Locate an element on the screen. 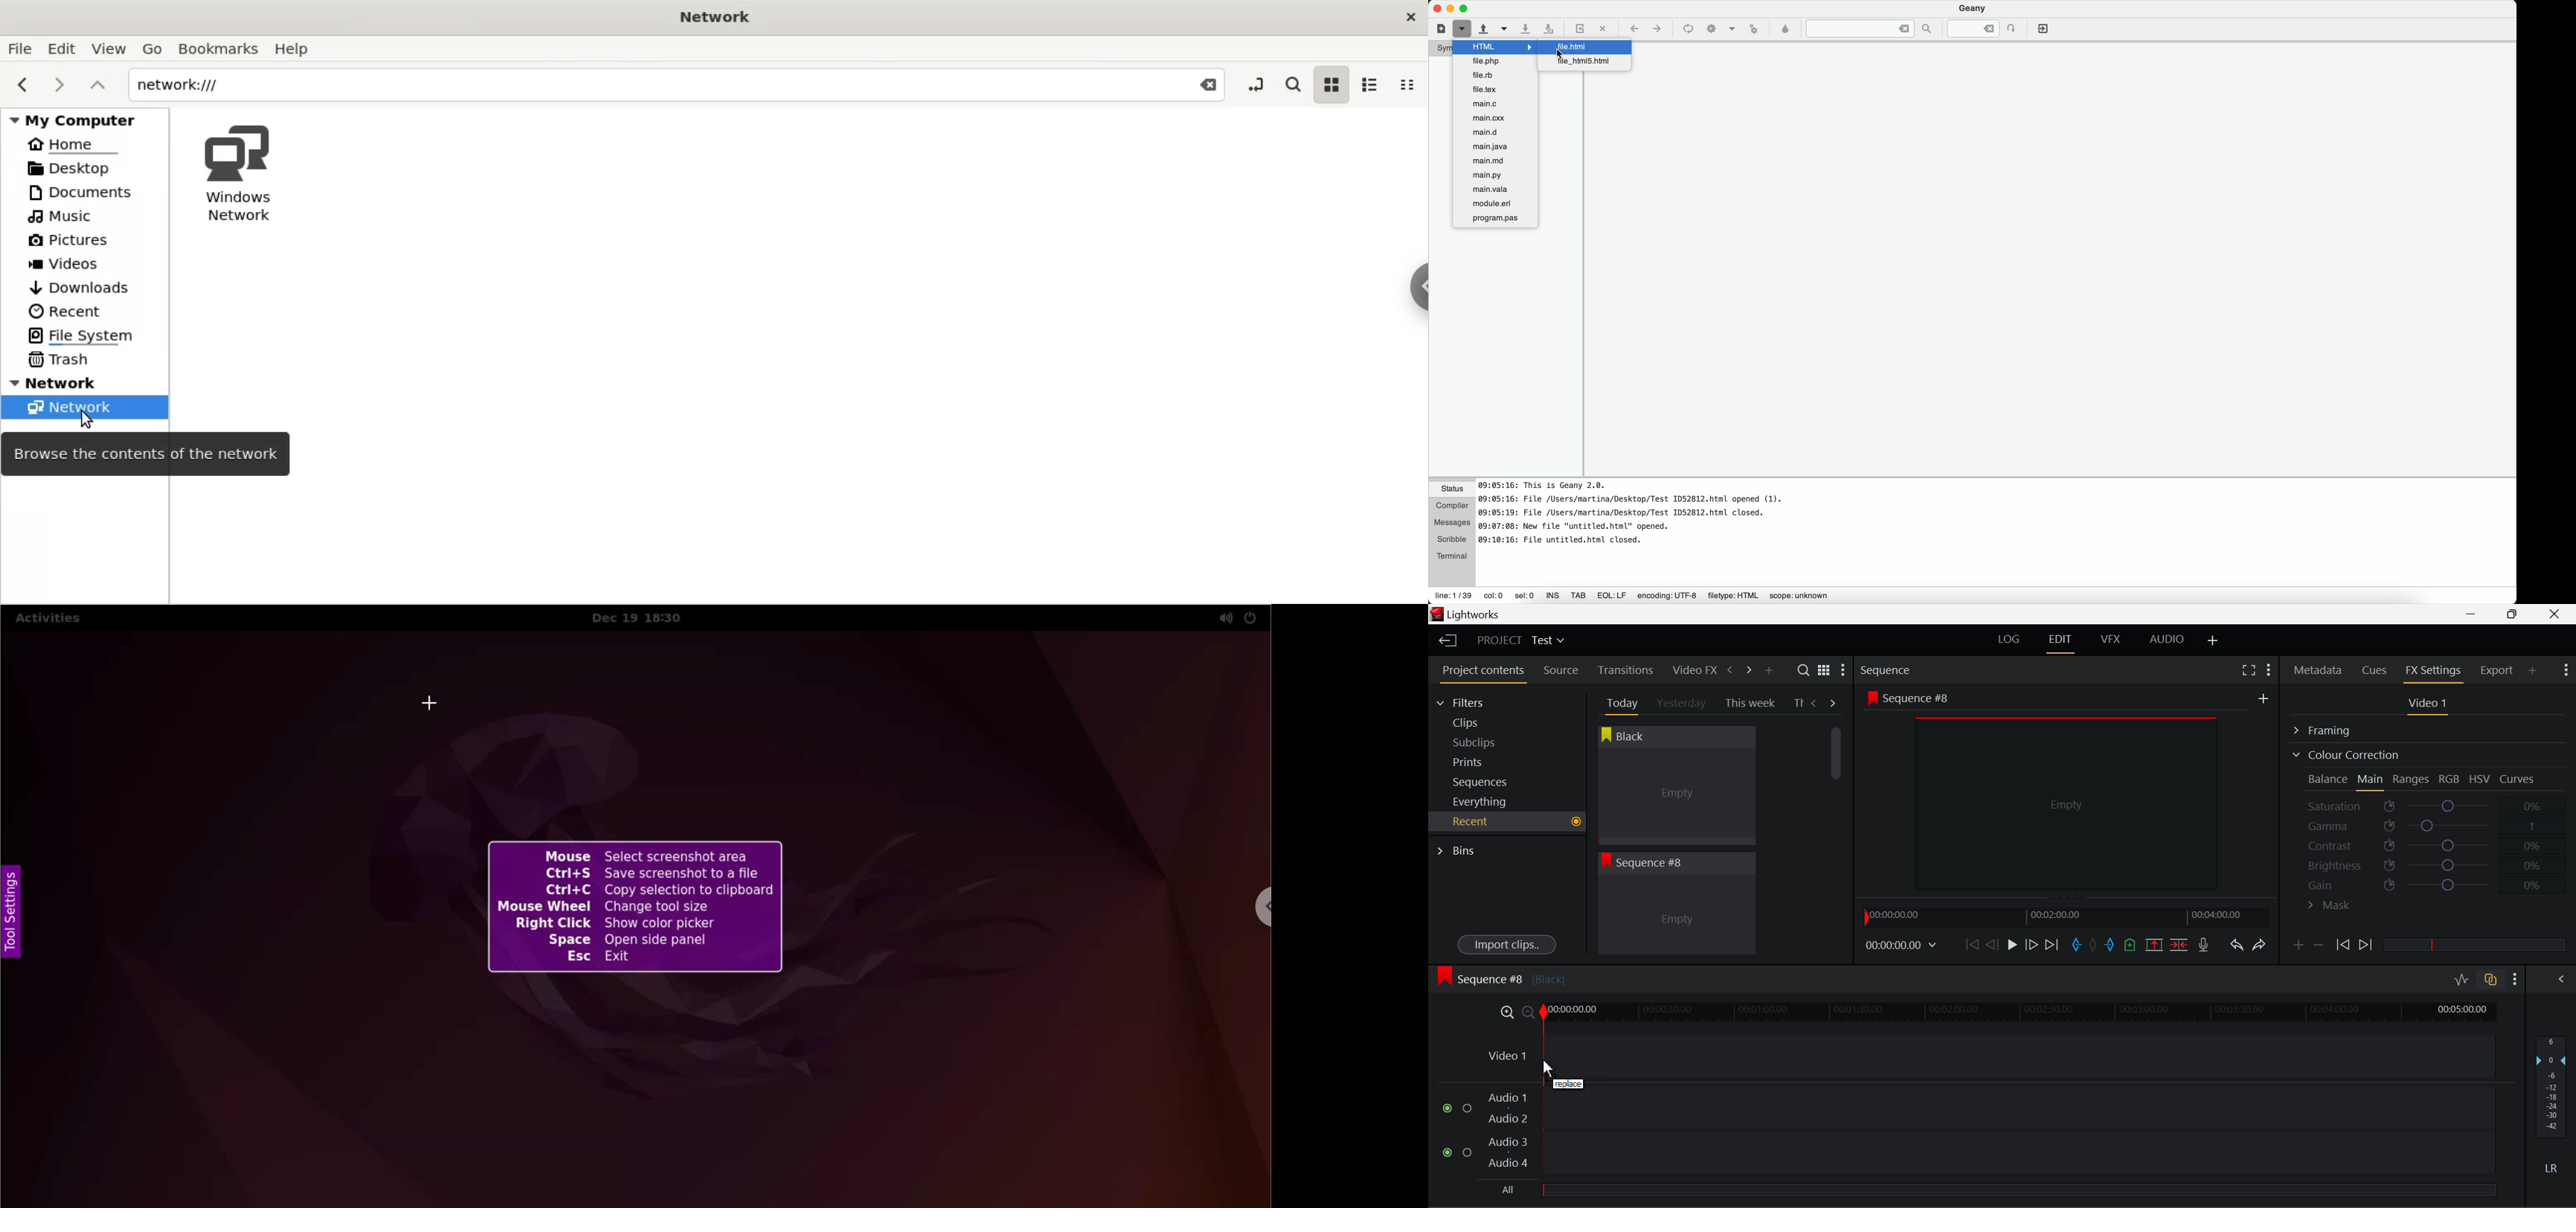 Image resolution: width=2576 pixels, height=1232 pixels. To Start is located at coordinates (1971, 944).